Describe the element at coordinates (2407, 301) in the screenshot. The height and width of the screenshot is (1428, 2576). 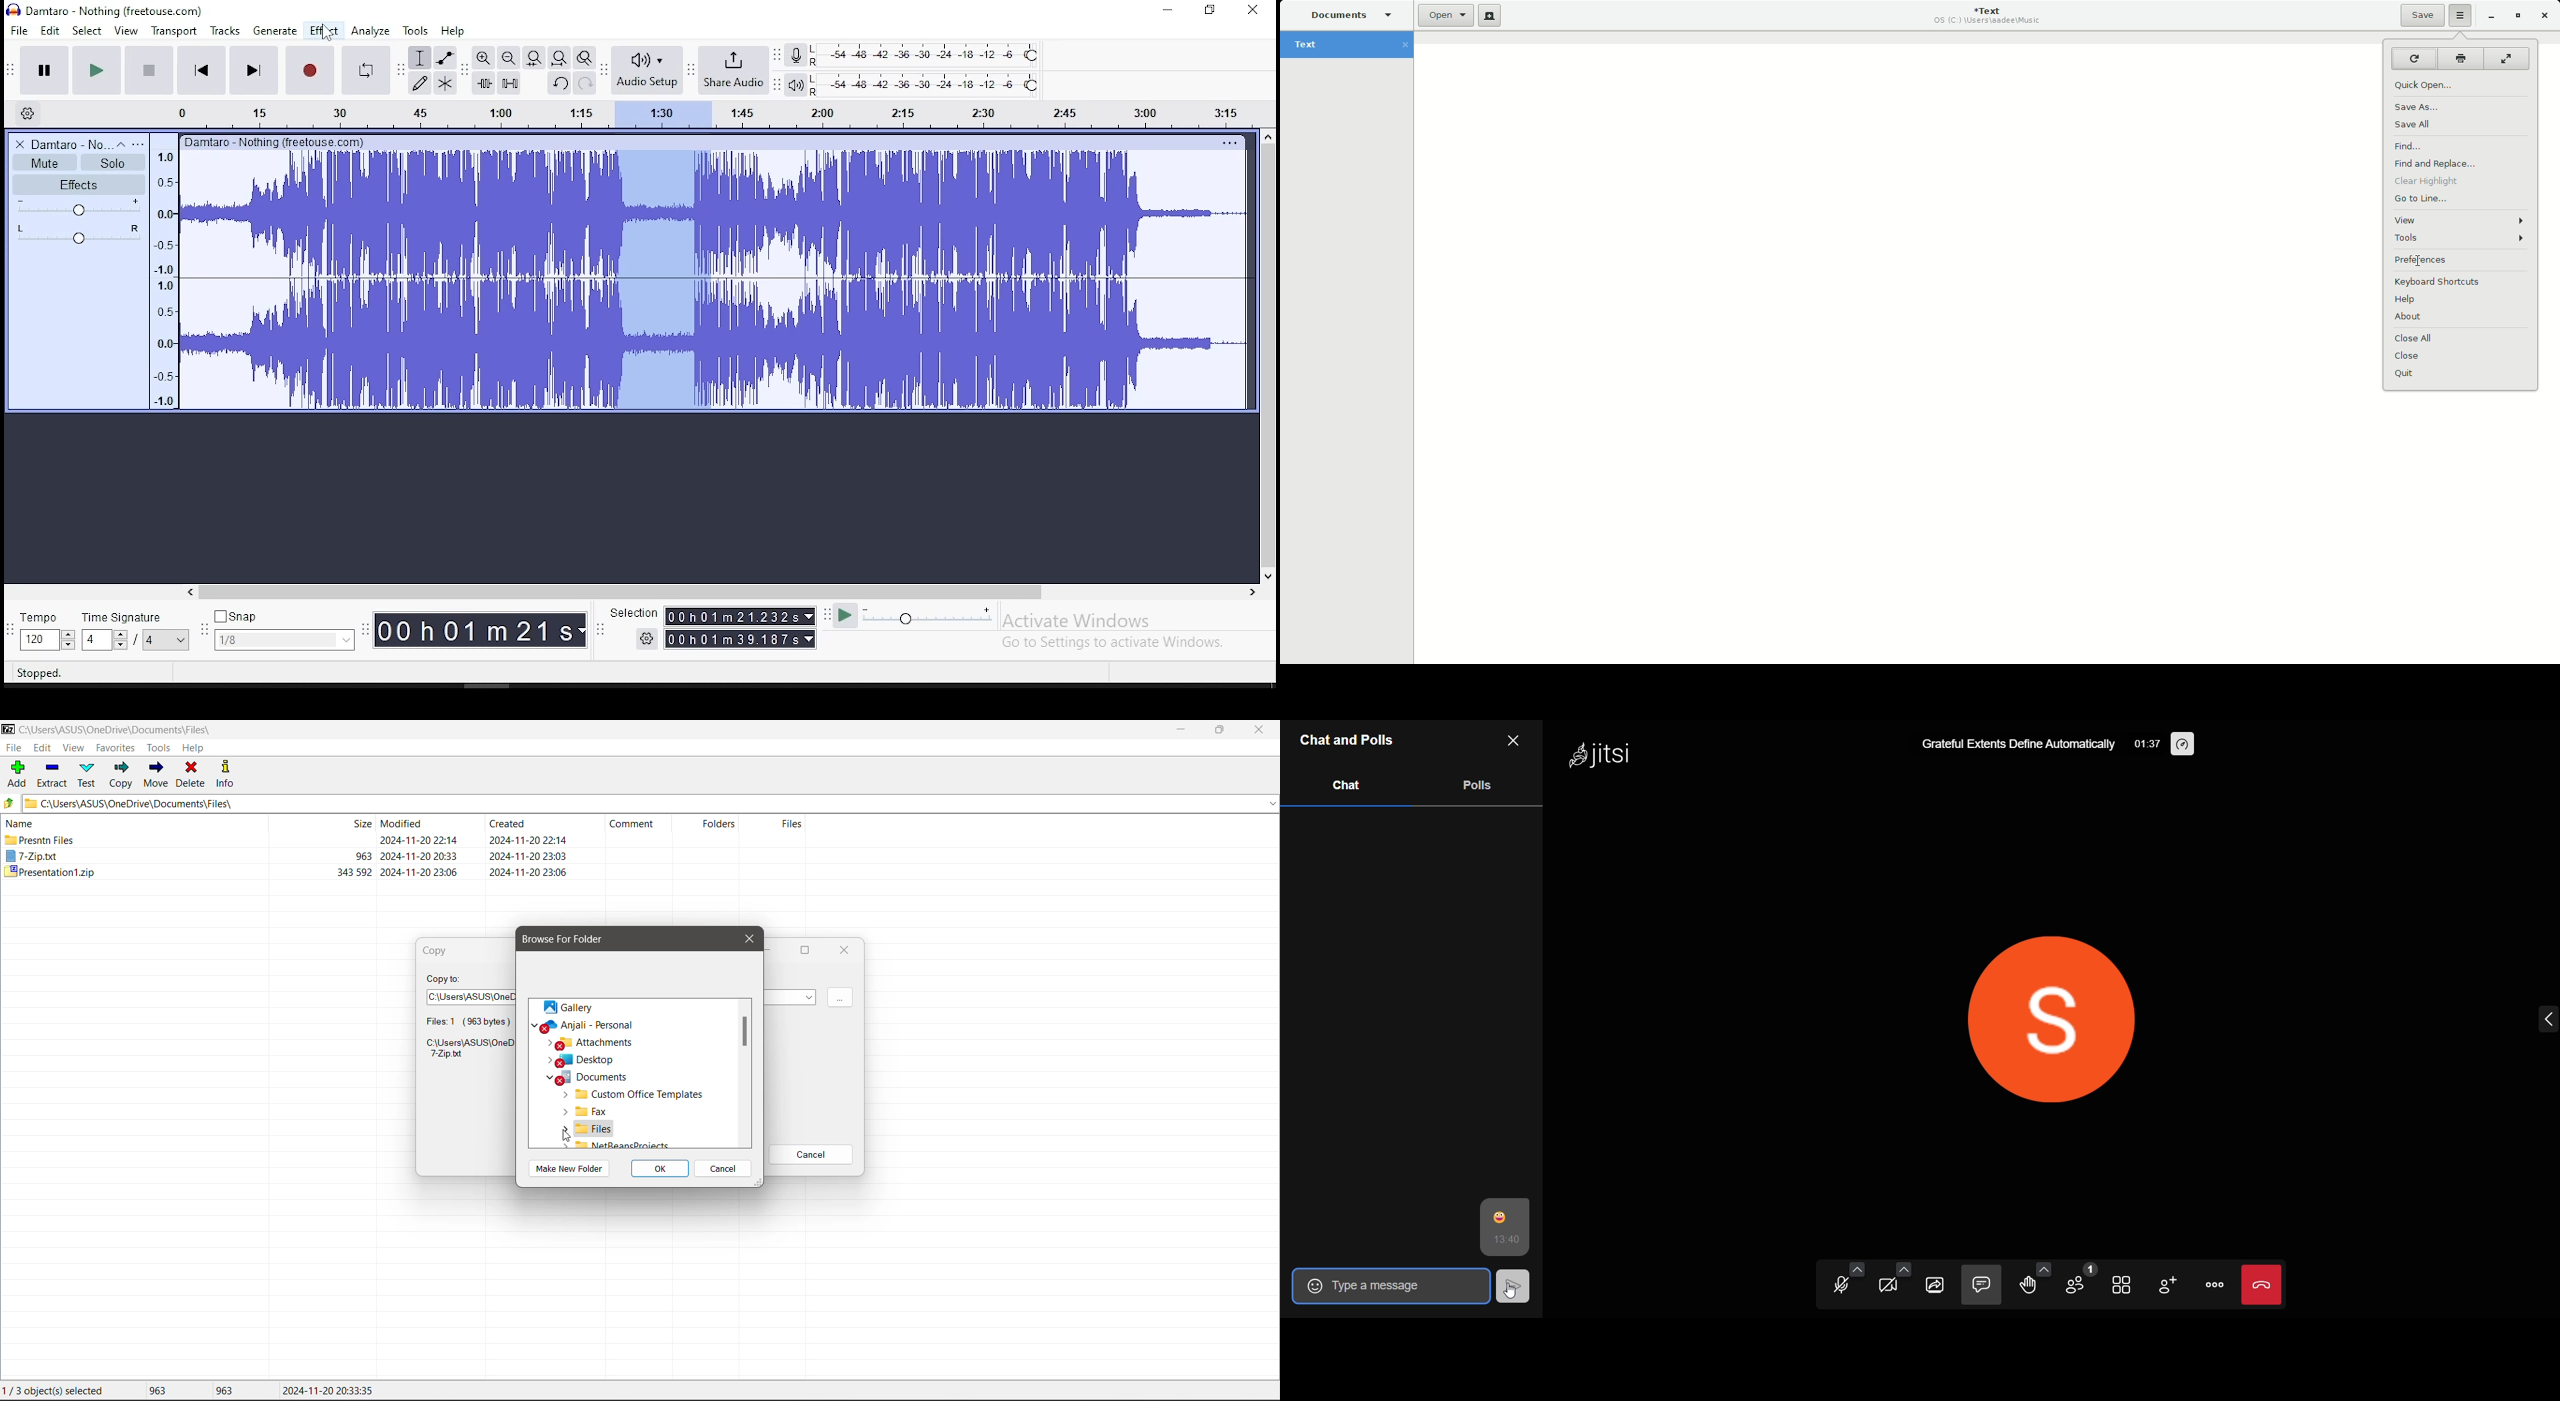
I see `Help` at that location.